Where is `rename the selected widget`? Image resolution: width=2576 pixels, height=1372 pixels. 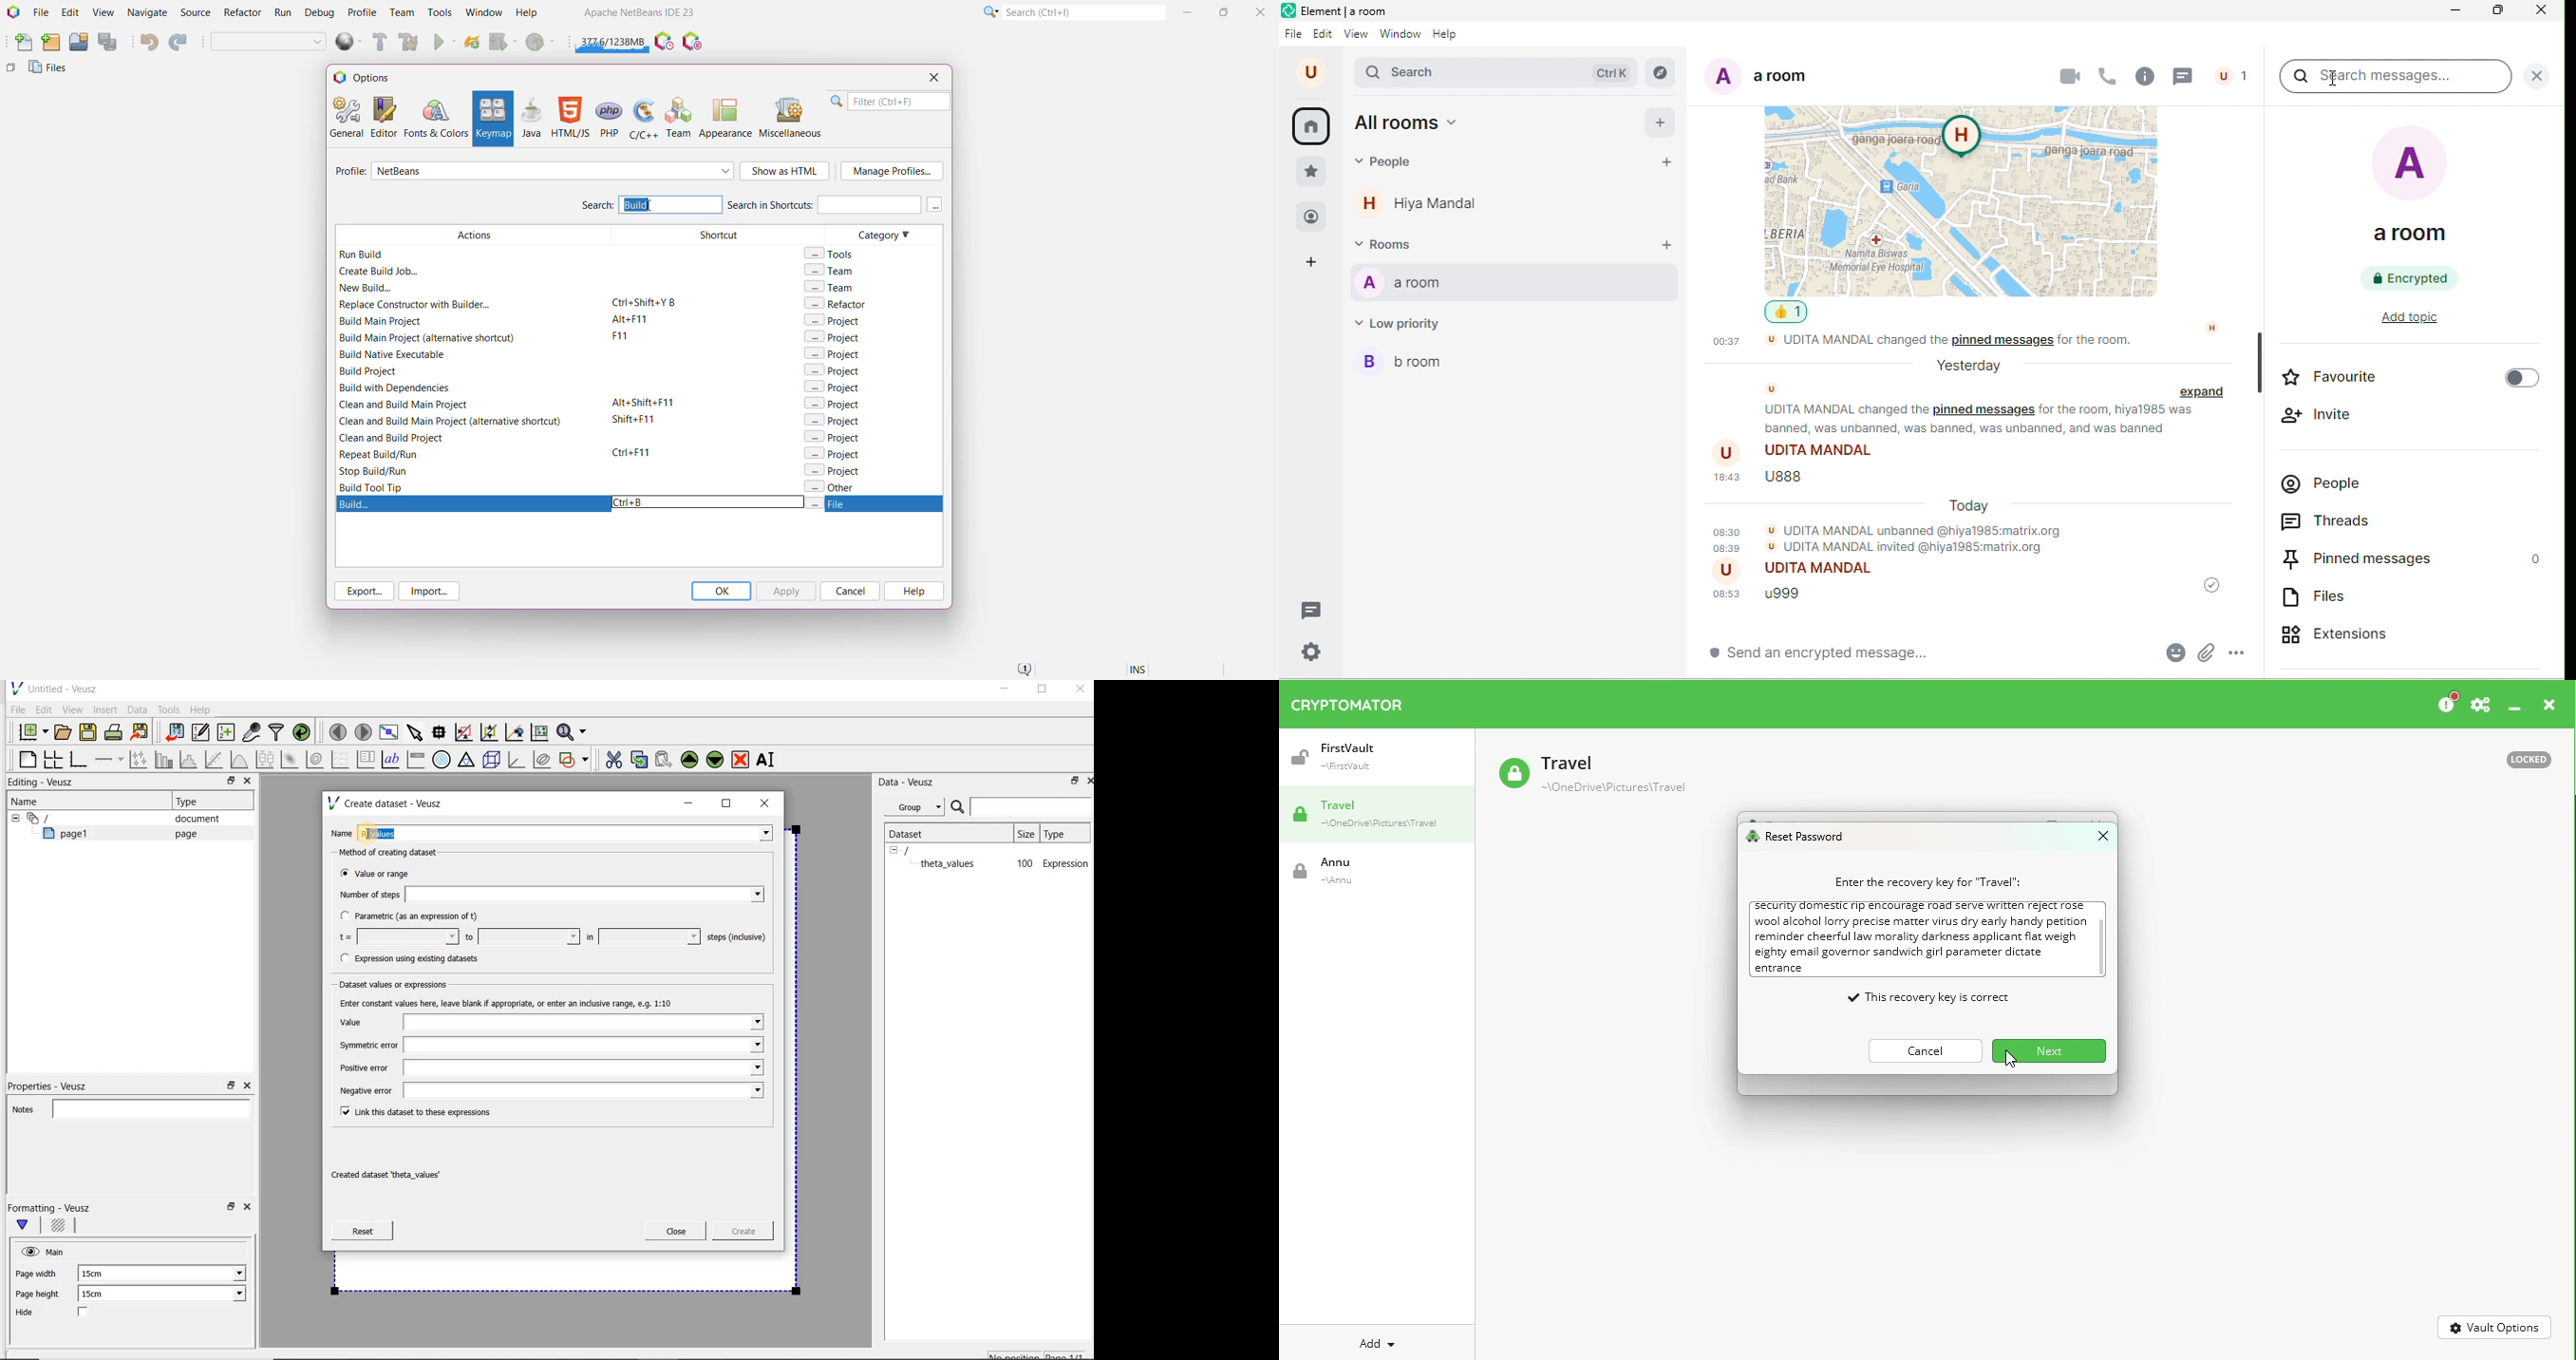 rename the selected widget is located at coordinates (768, 759).